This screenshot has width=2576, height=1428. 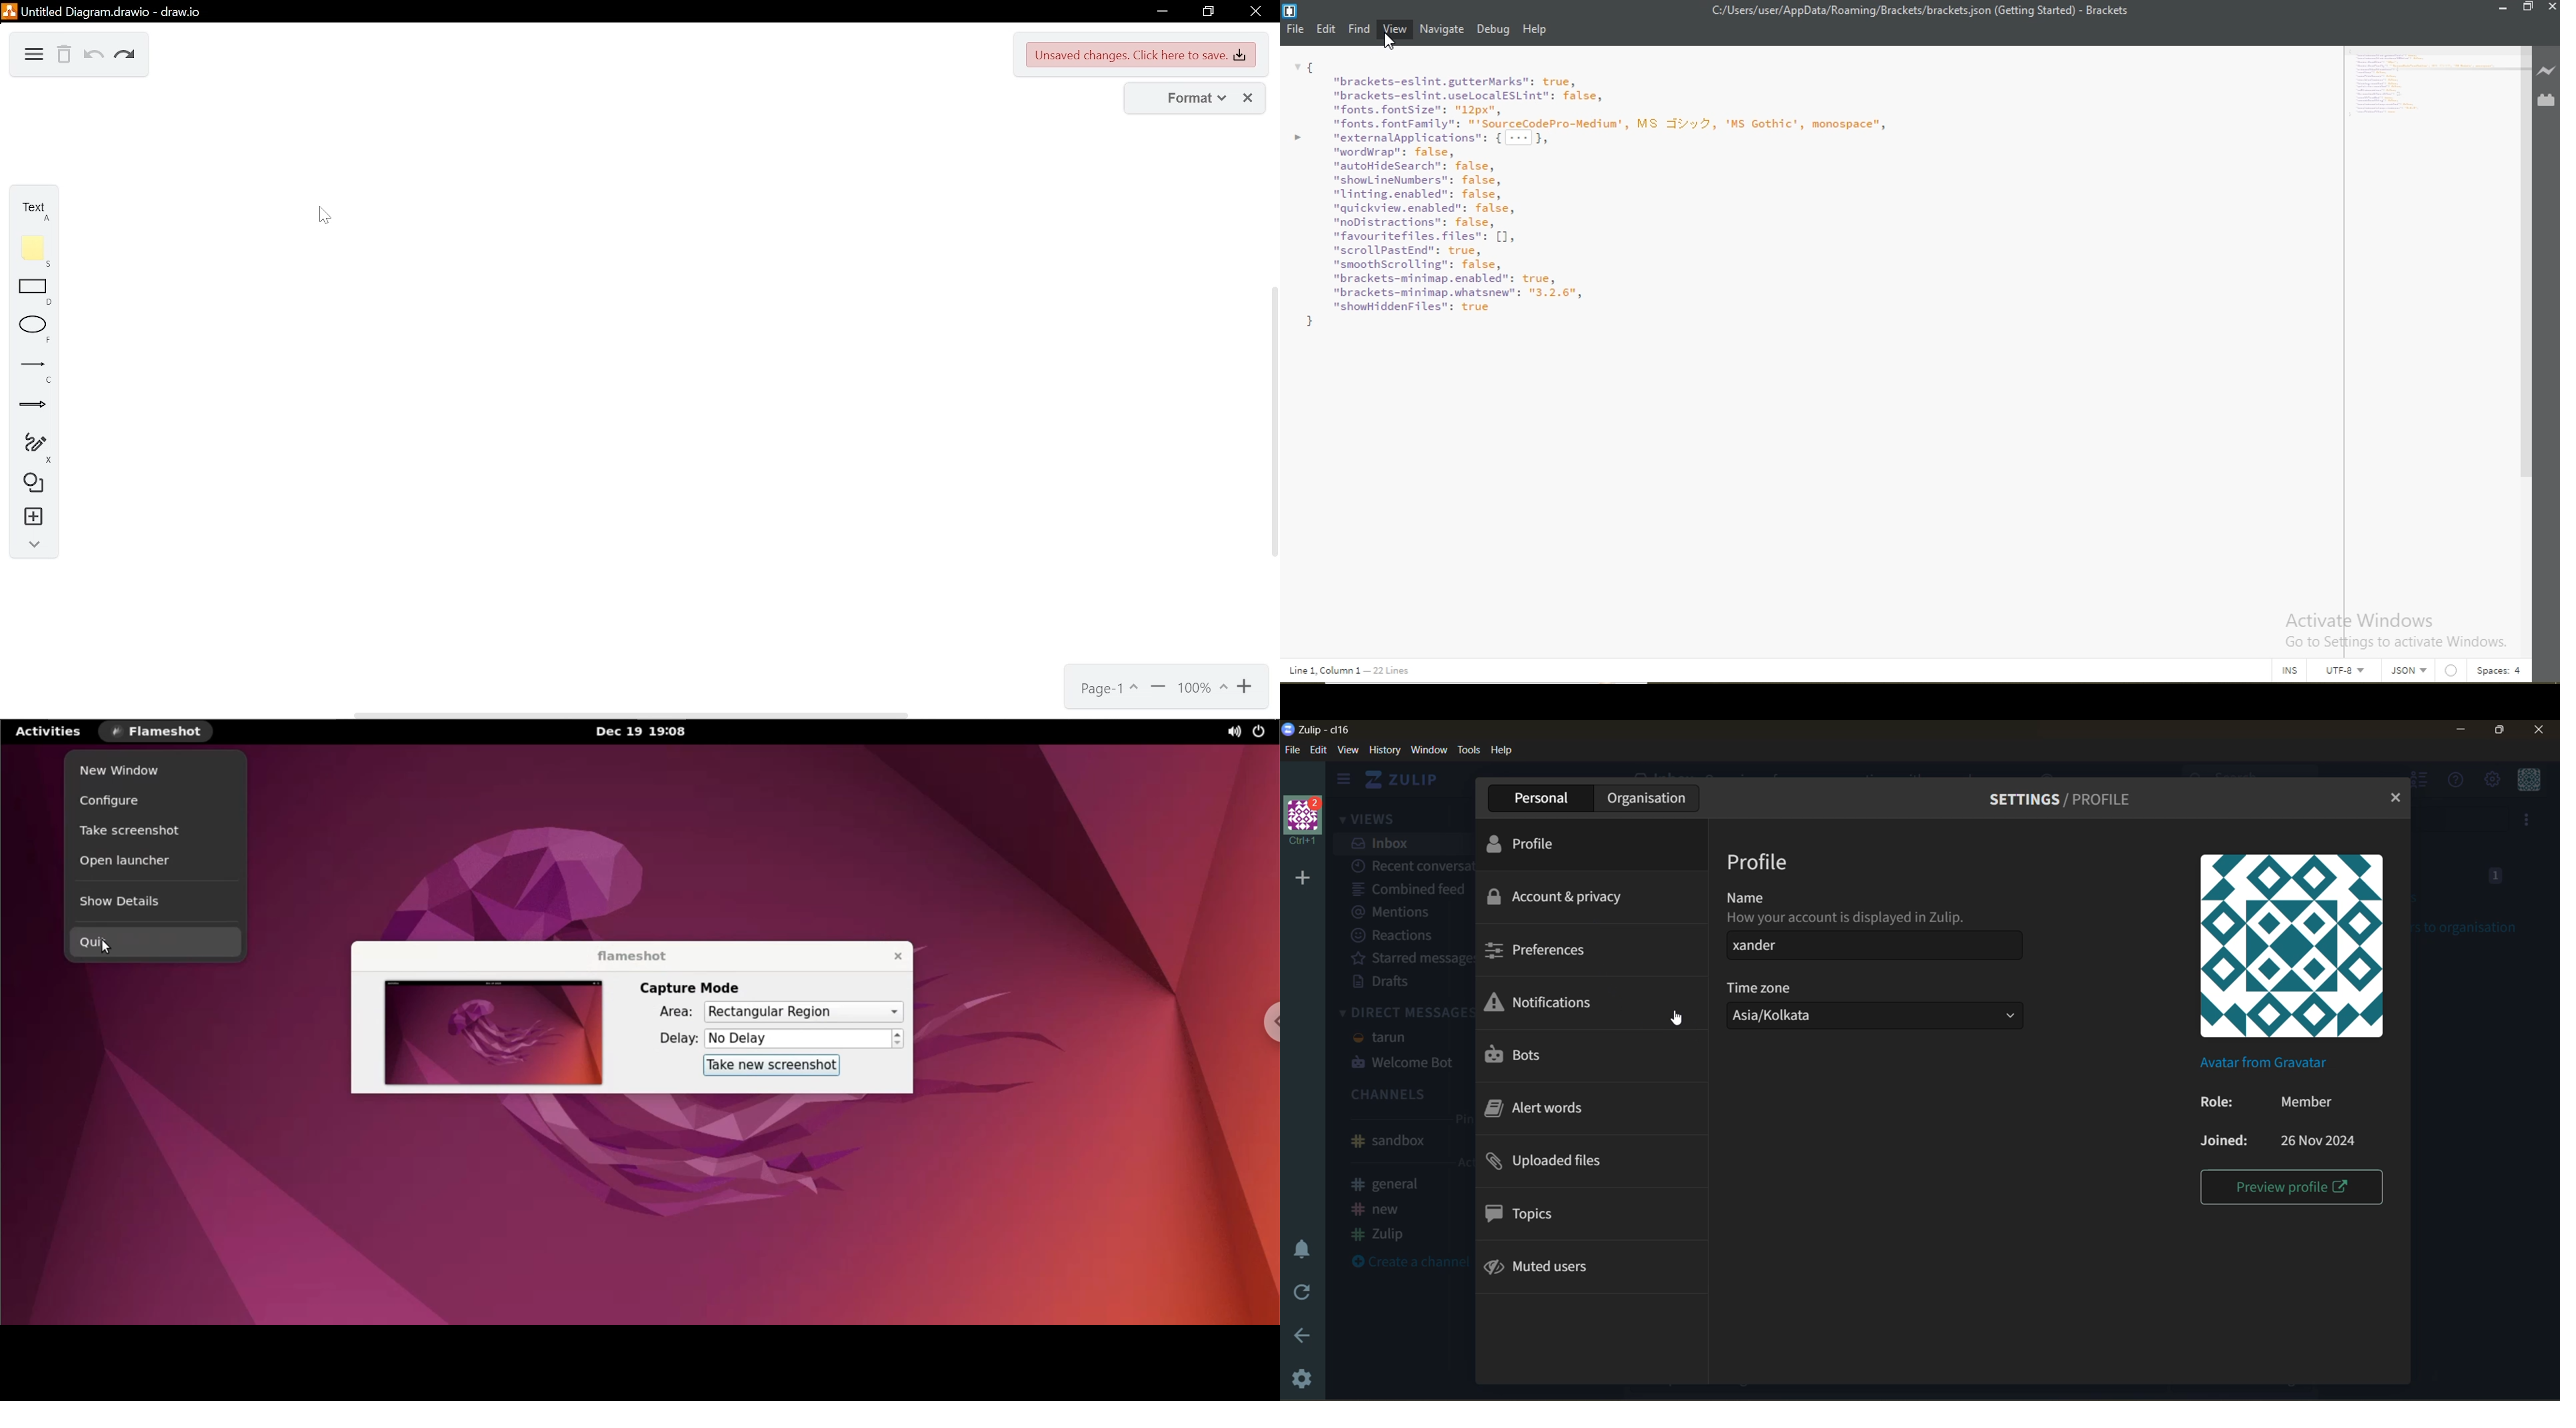 What do you see at coordinates (1248, 99) in the screenshot?
I see `close` at bounding box center [1248, 99].